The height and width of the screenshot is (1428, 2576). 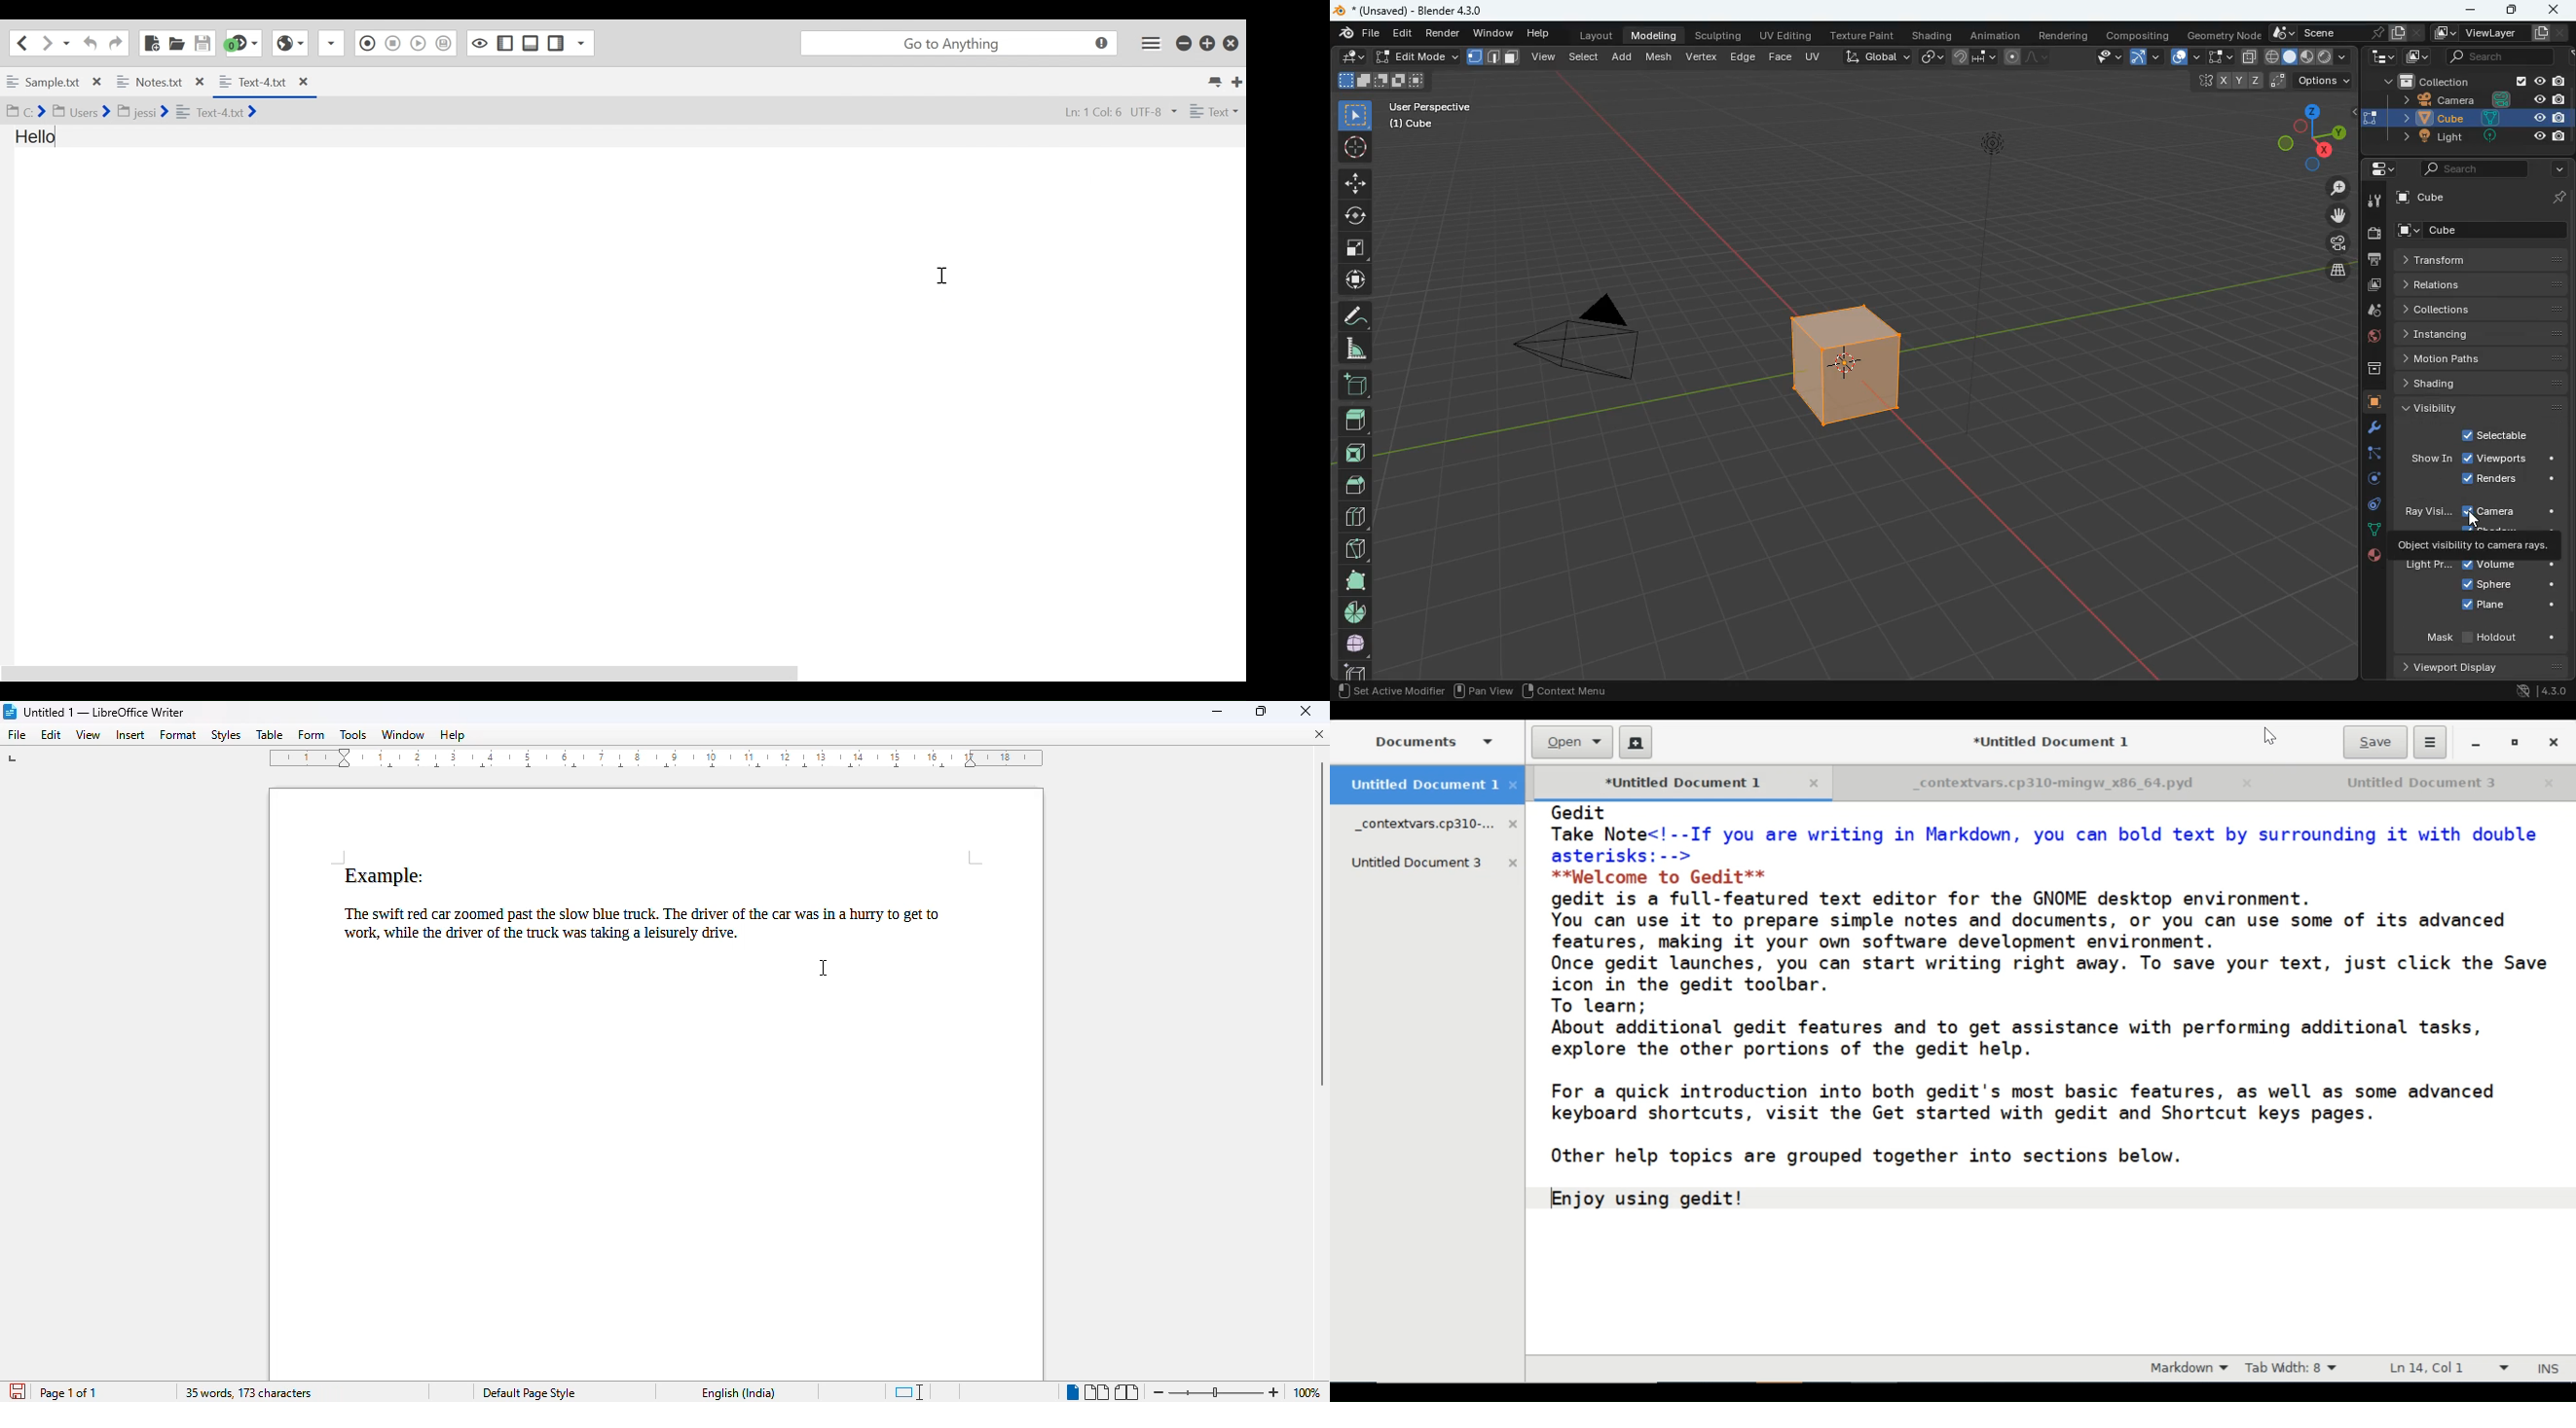 What do you see at coordinates (353, 734) in the screenshot?
I see `tools` at bounding box center [353, 734].